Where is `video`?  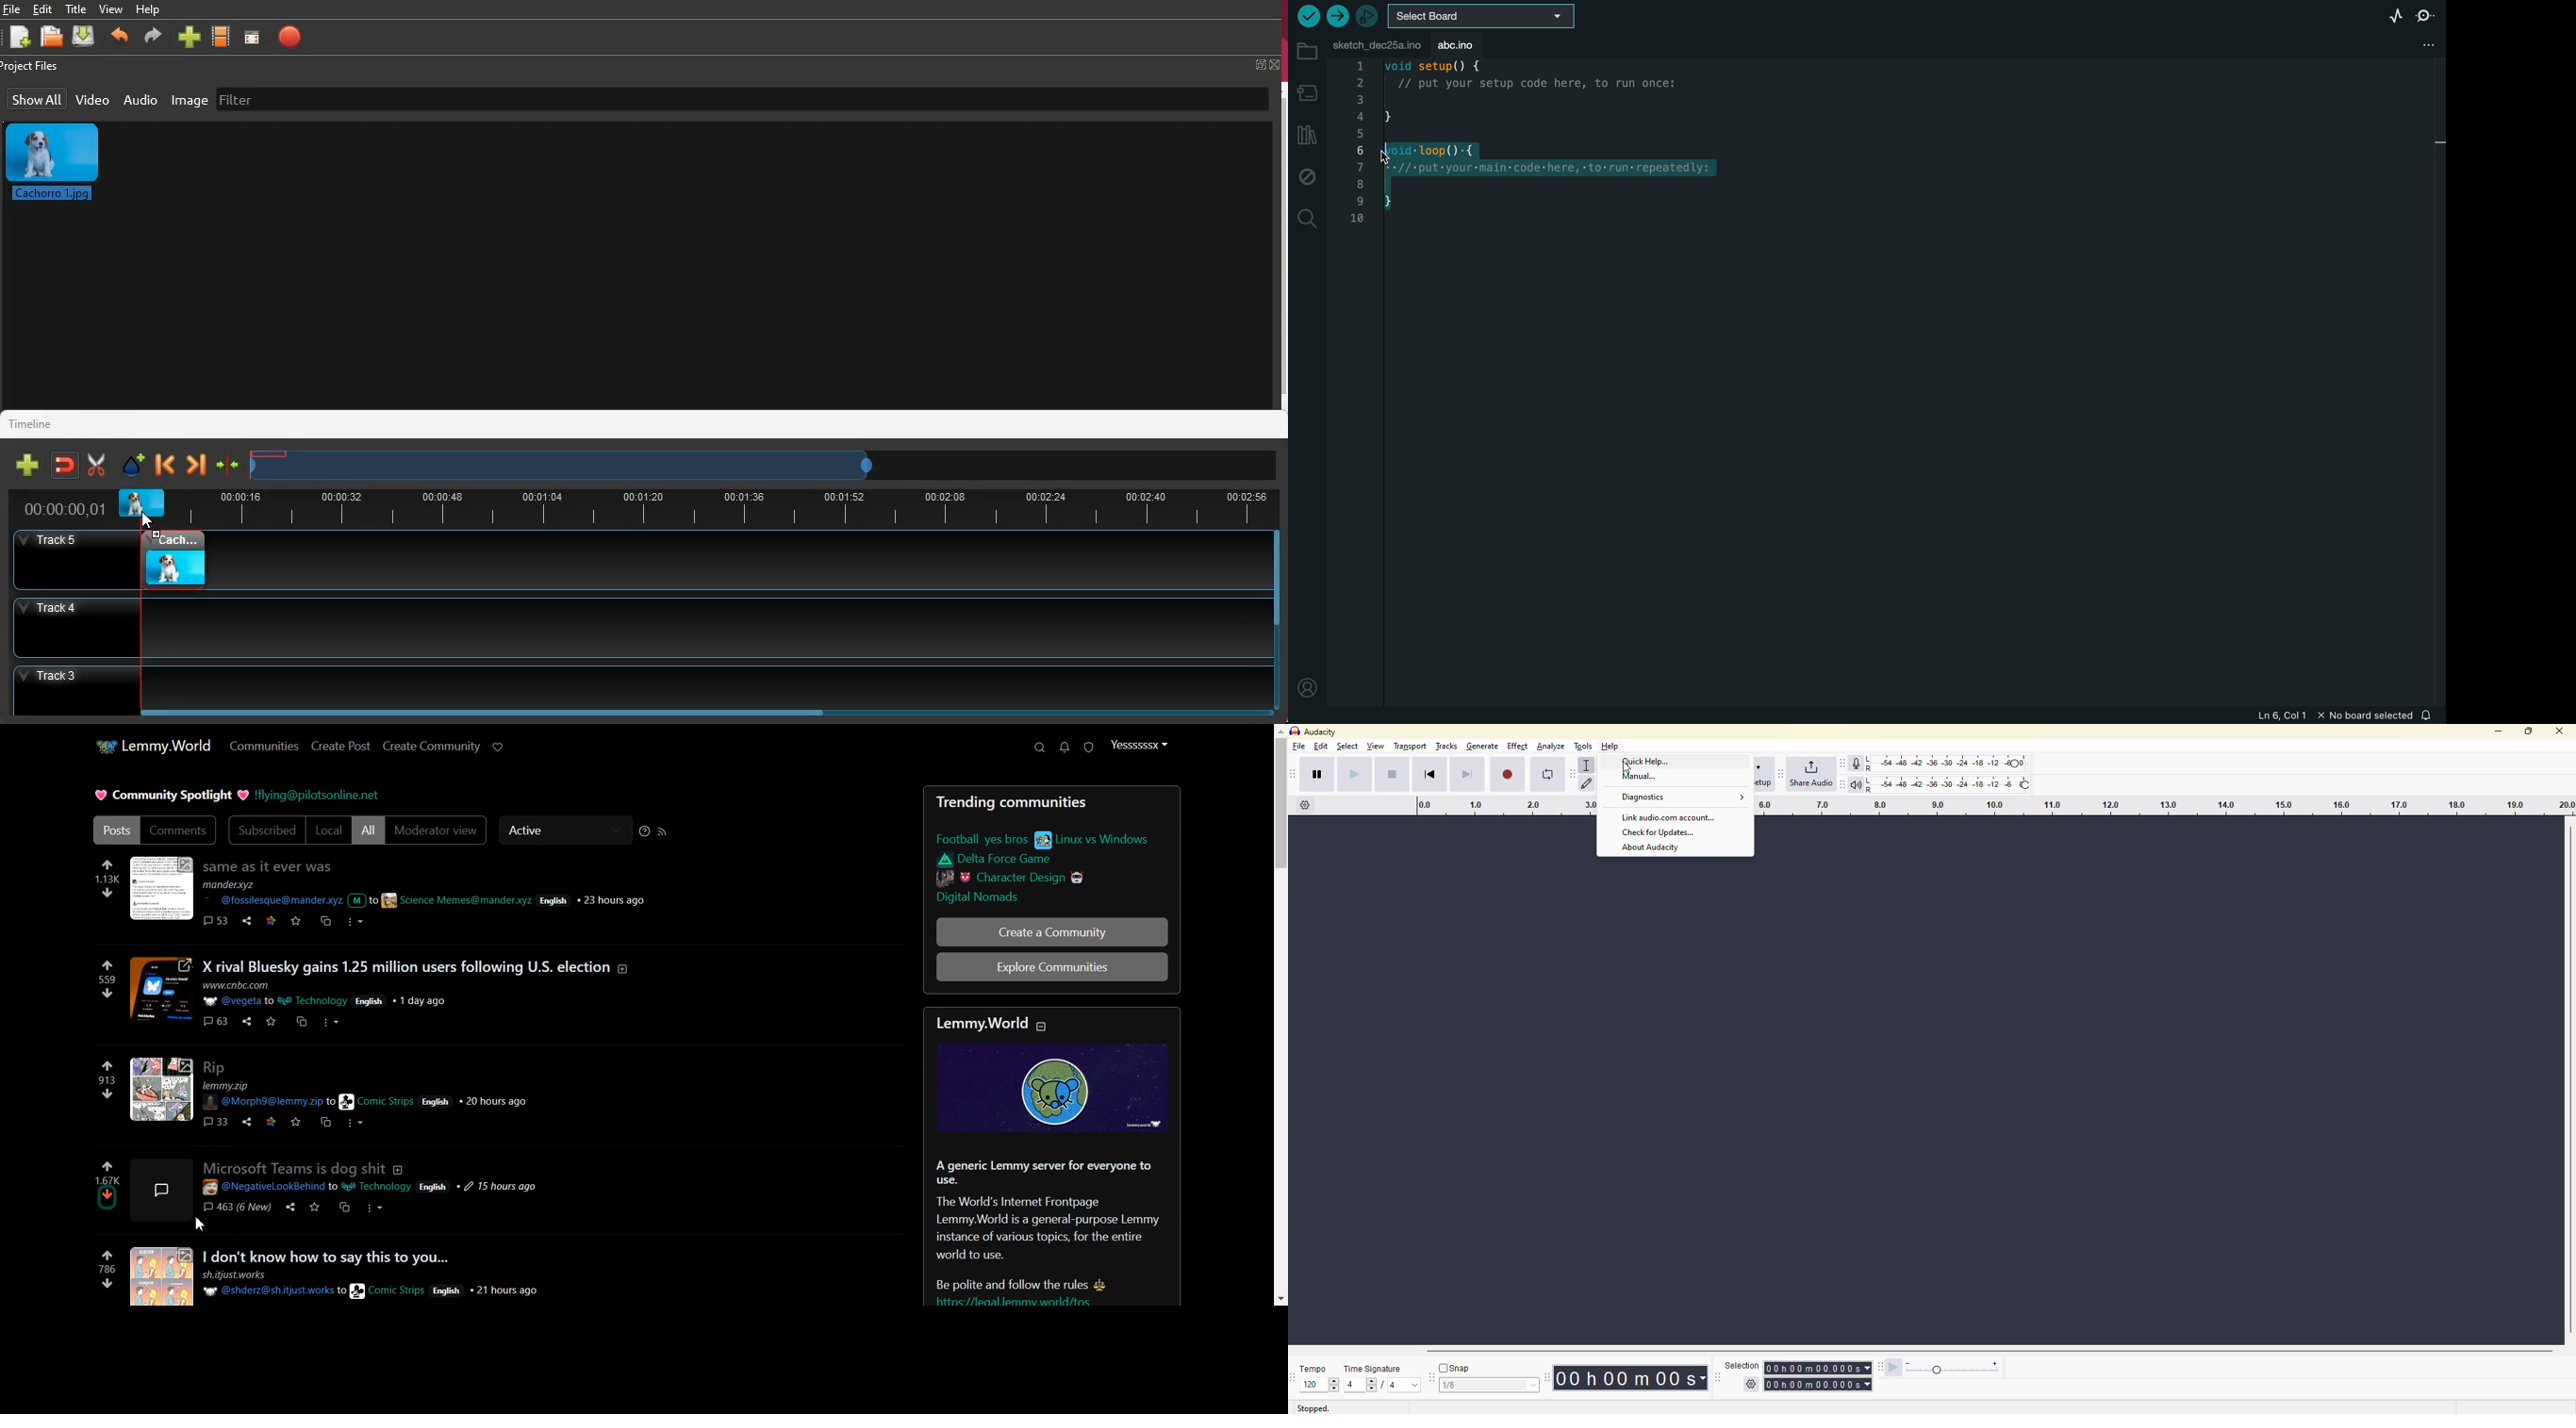 video is located at coordinates (173, 556).